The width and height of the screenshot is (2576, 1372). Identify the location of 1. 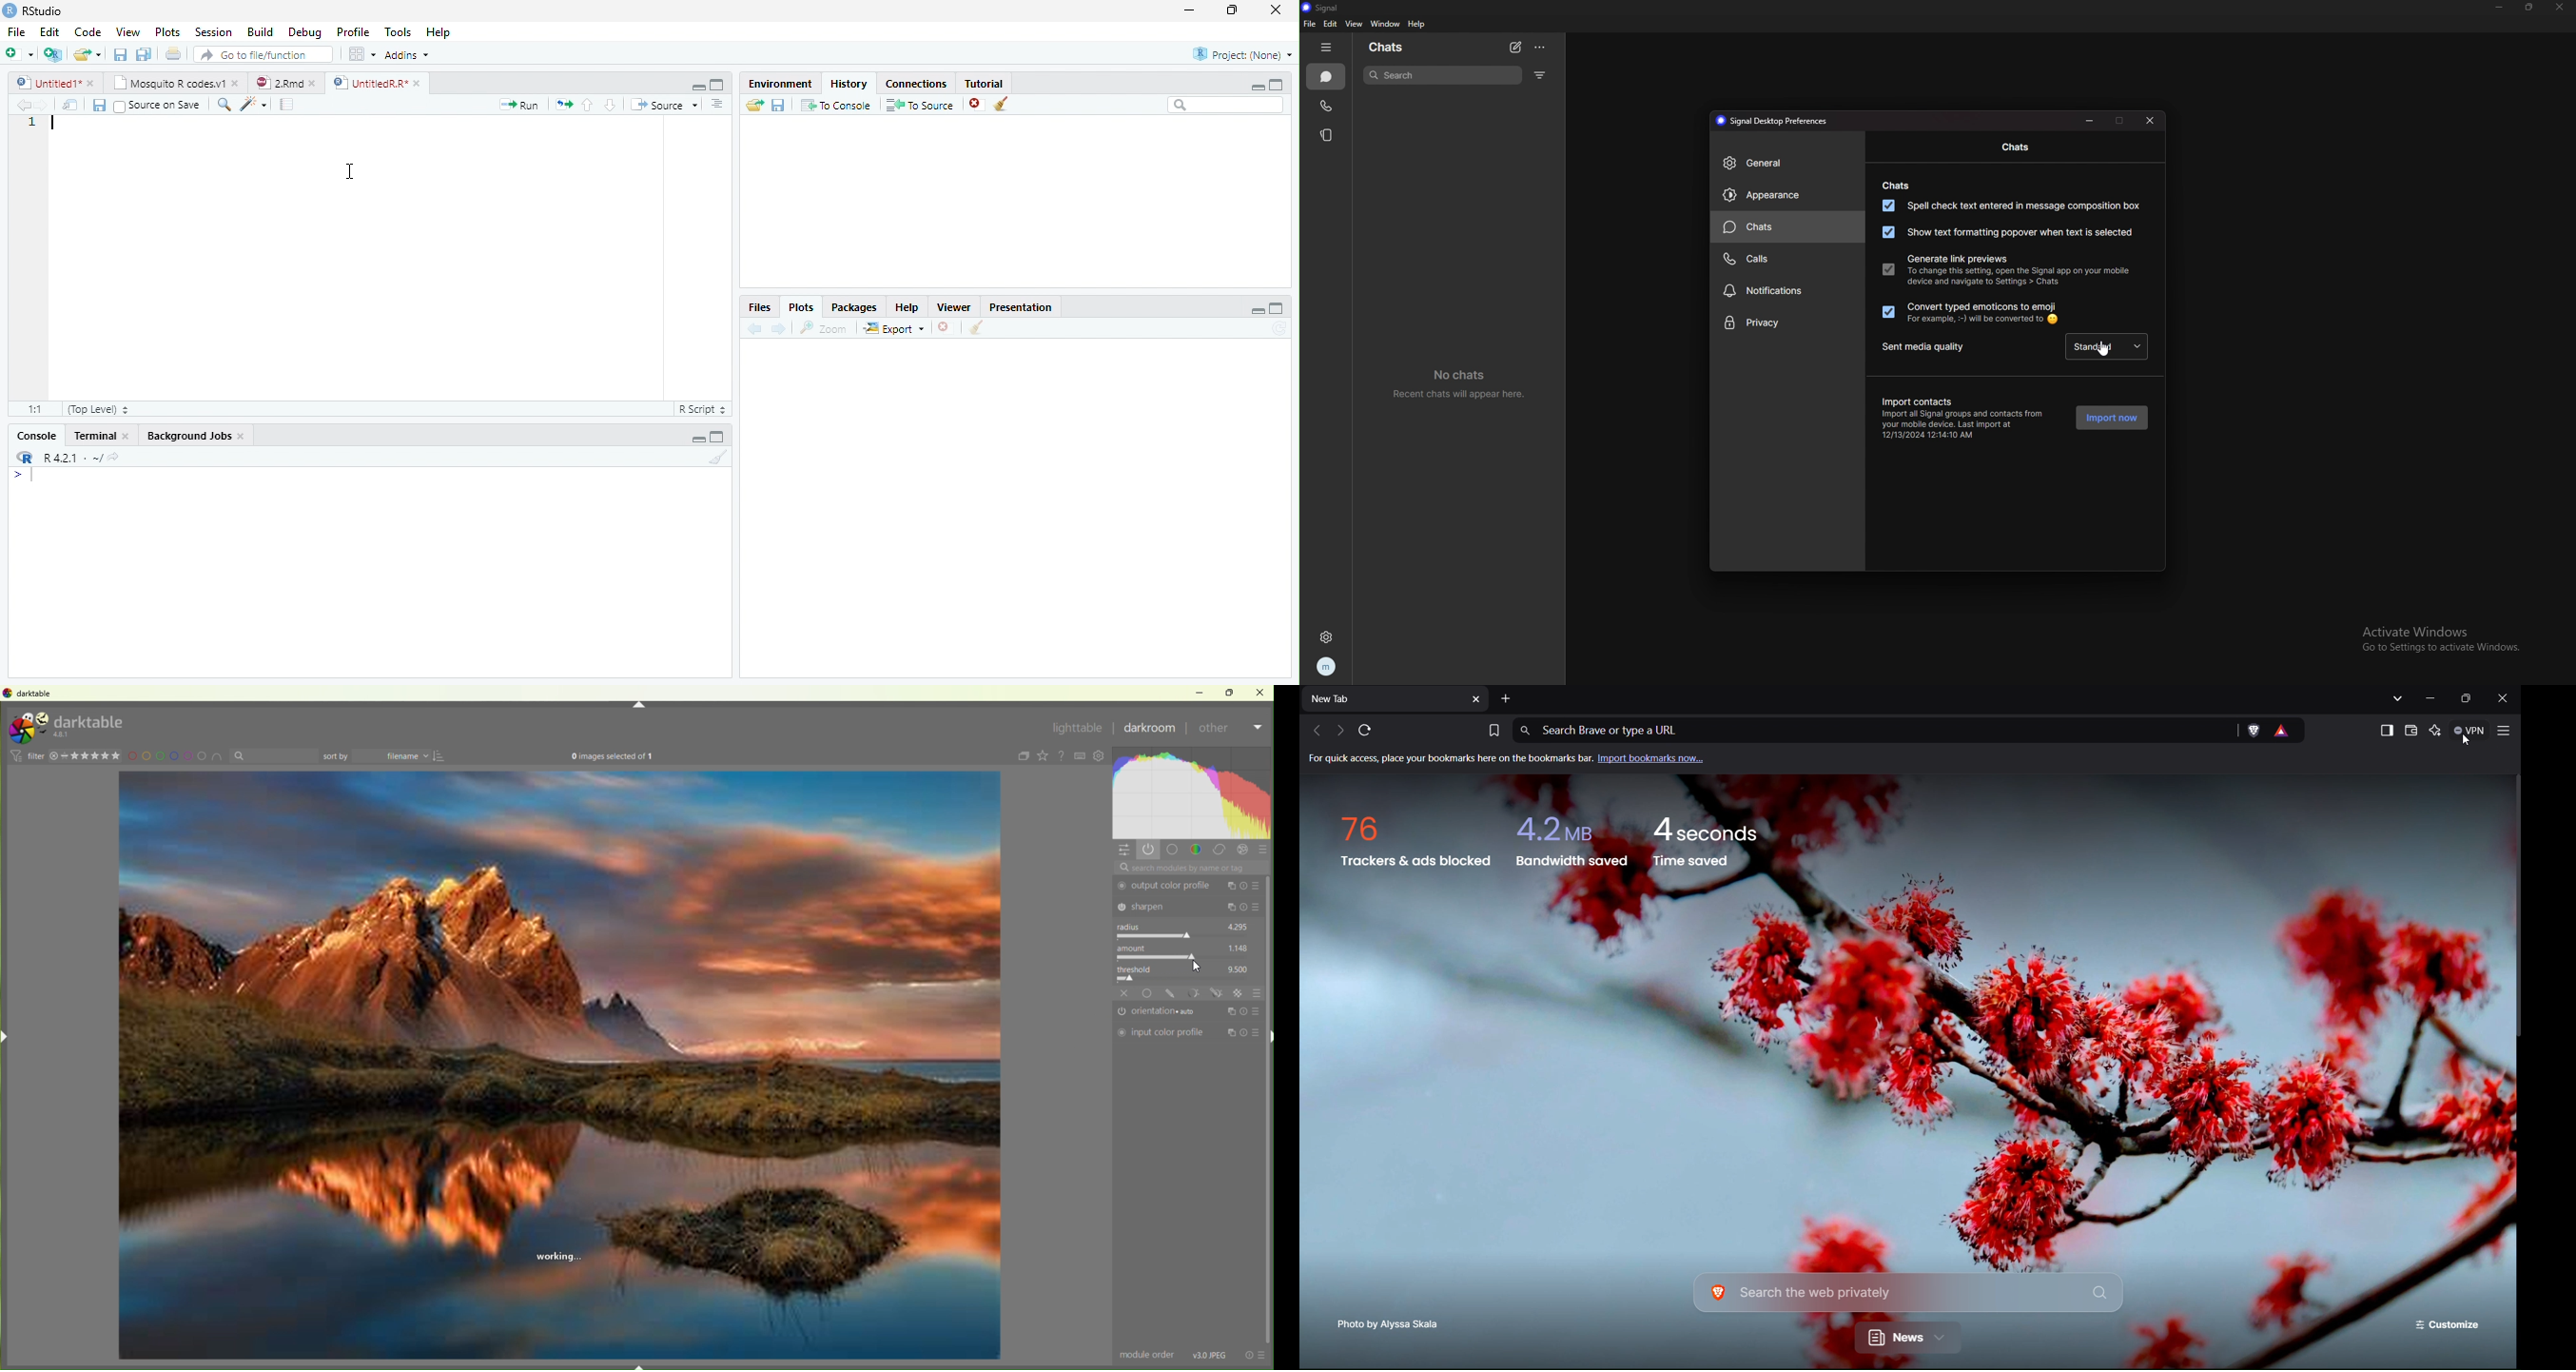
(30, 123).